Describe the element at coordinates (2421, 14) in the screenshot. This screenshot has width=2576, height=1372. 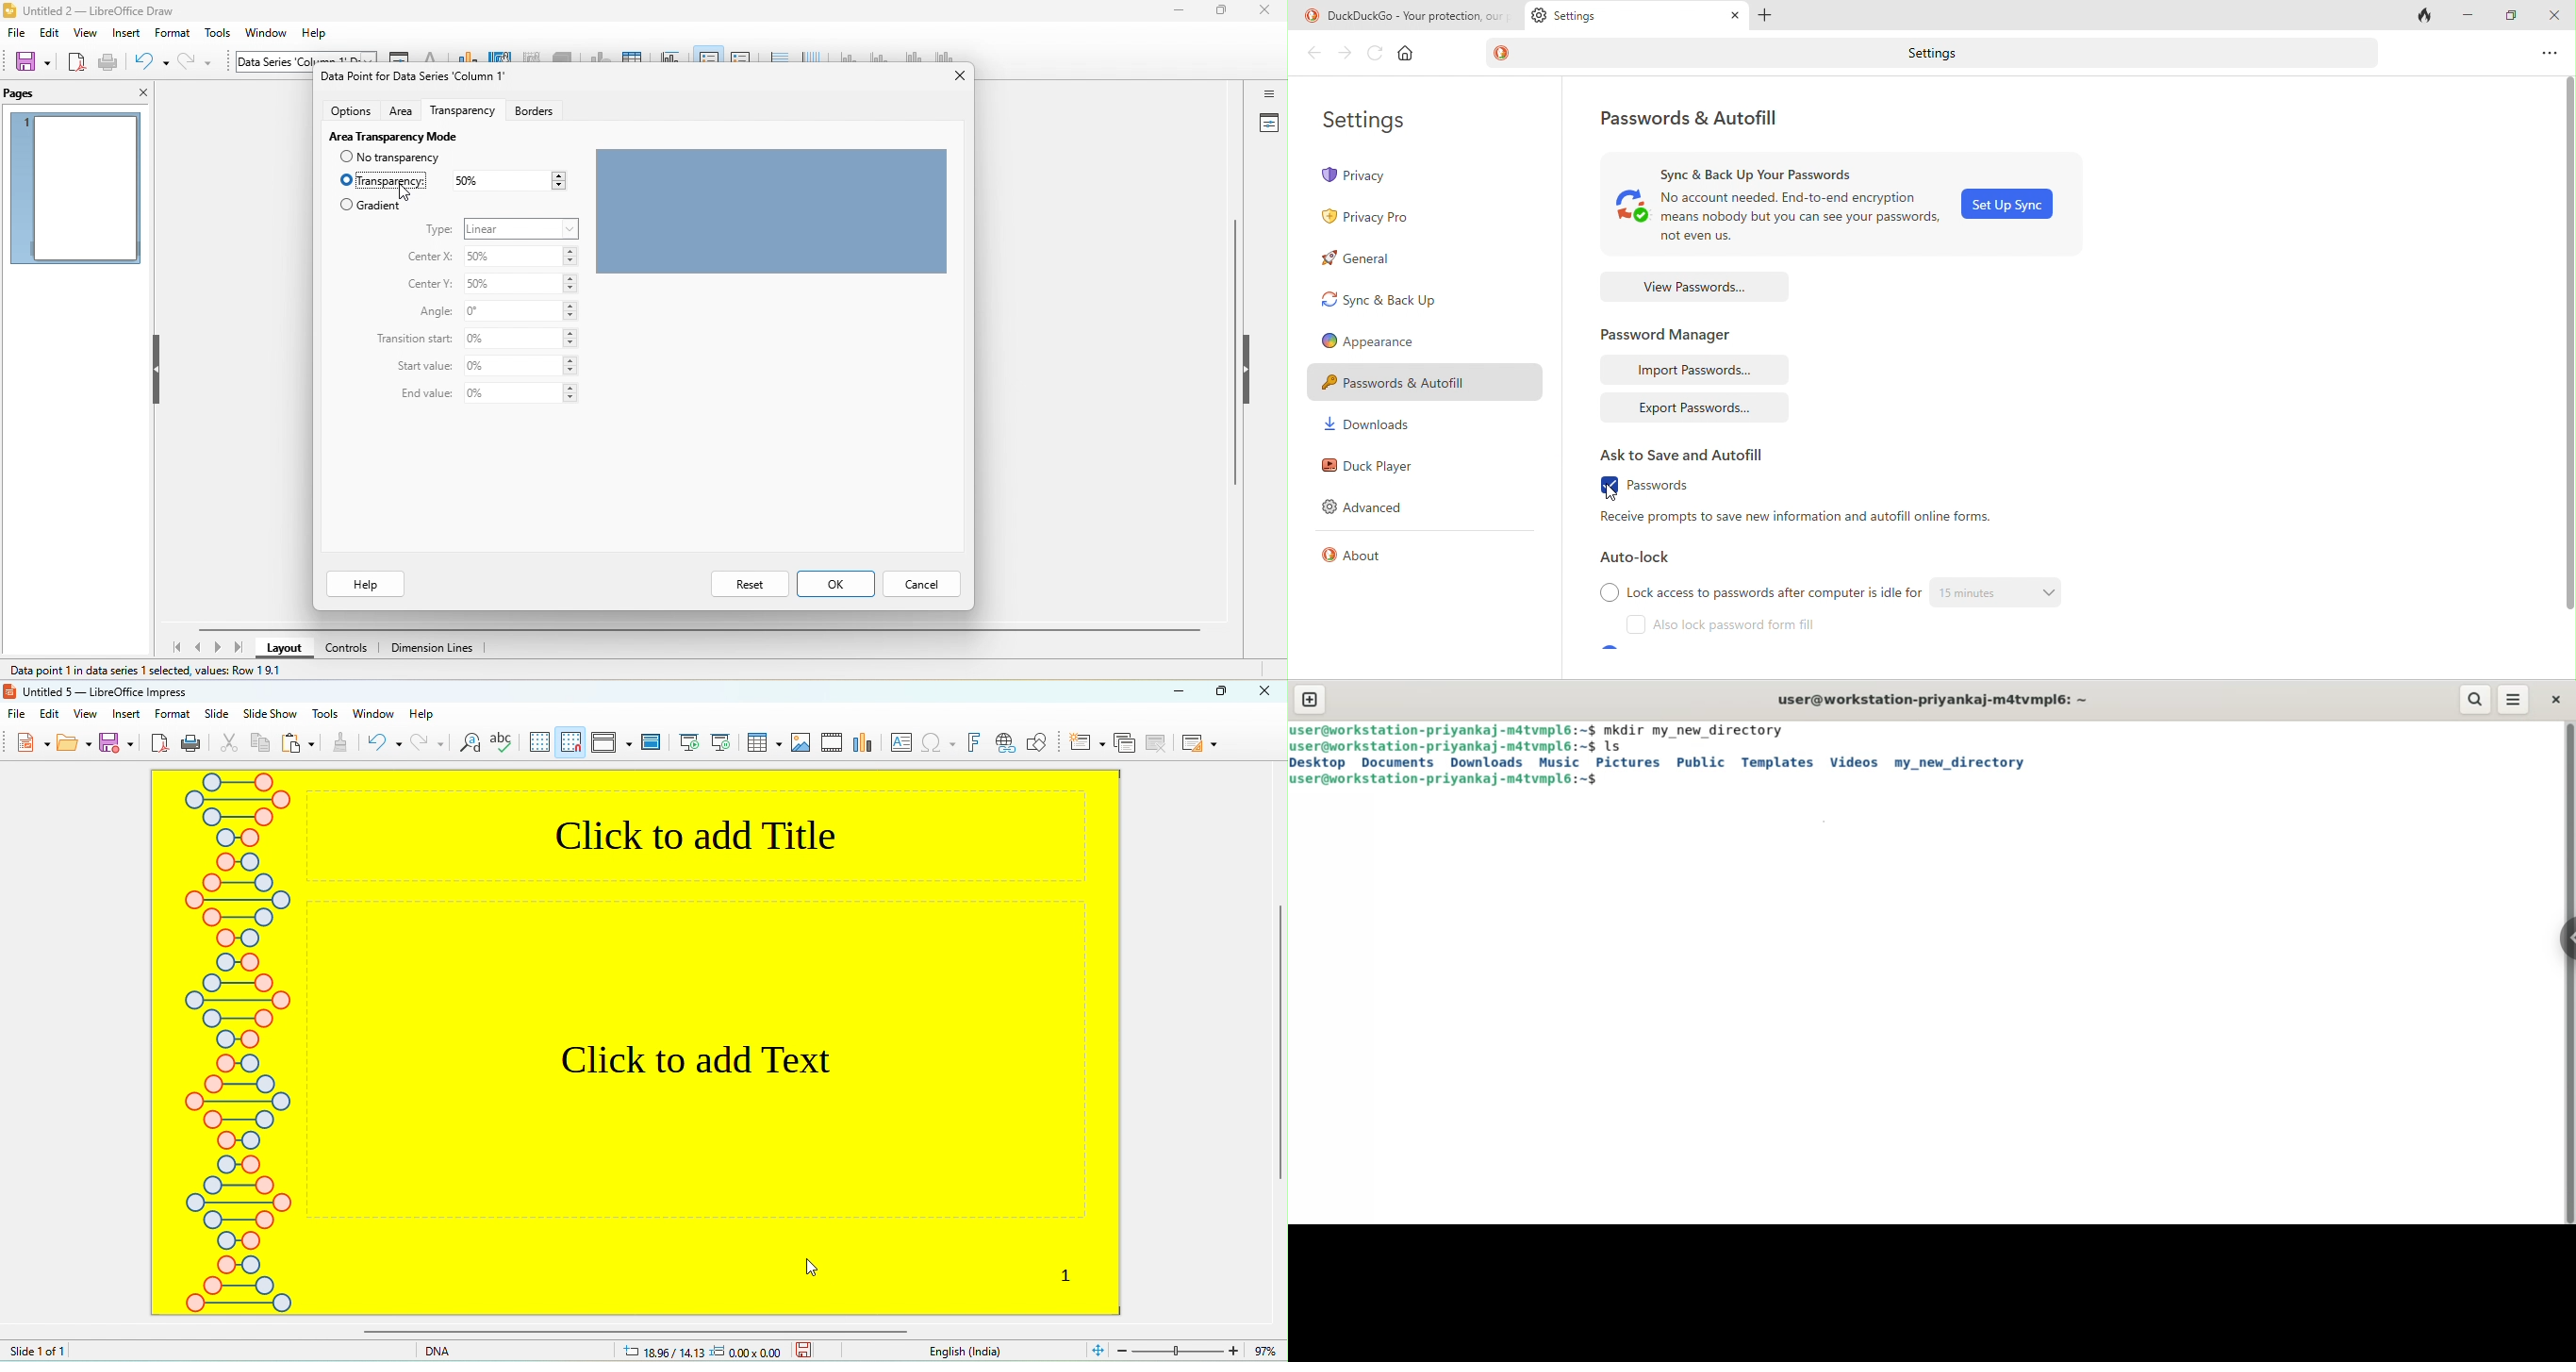
I see `close tab and clear data` at that location.